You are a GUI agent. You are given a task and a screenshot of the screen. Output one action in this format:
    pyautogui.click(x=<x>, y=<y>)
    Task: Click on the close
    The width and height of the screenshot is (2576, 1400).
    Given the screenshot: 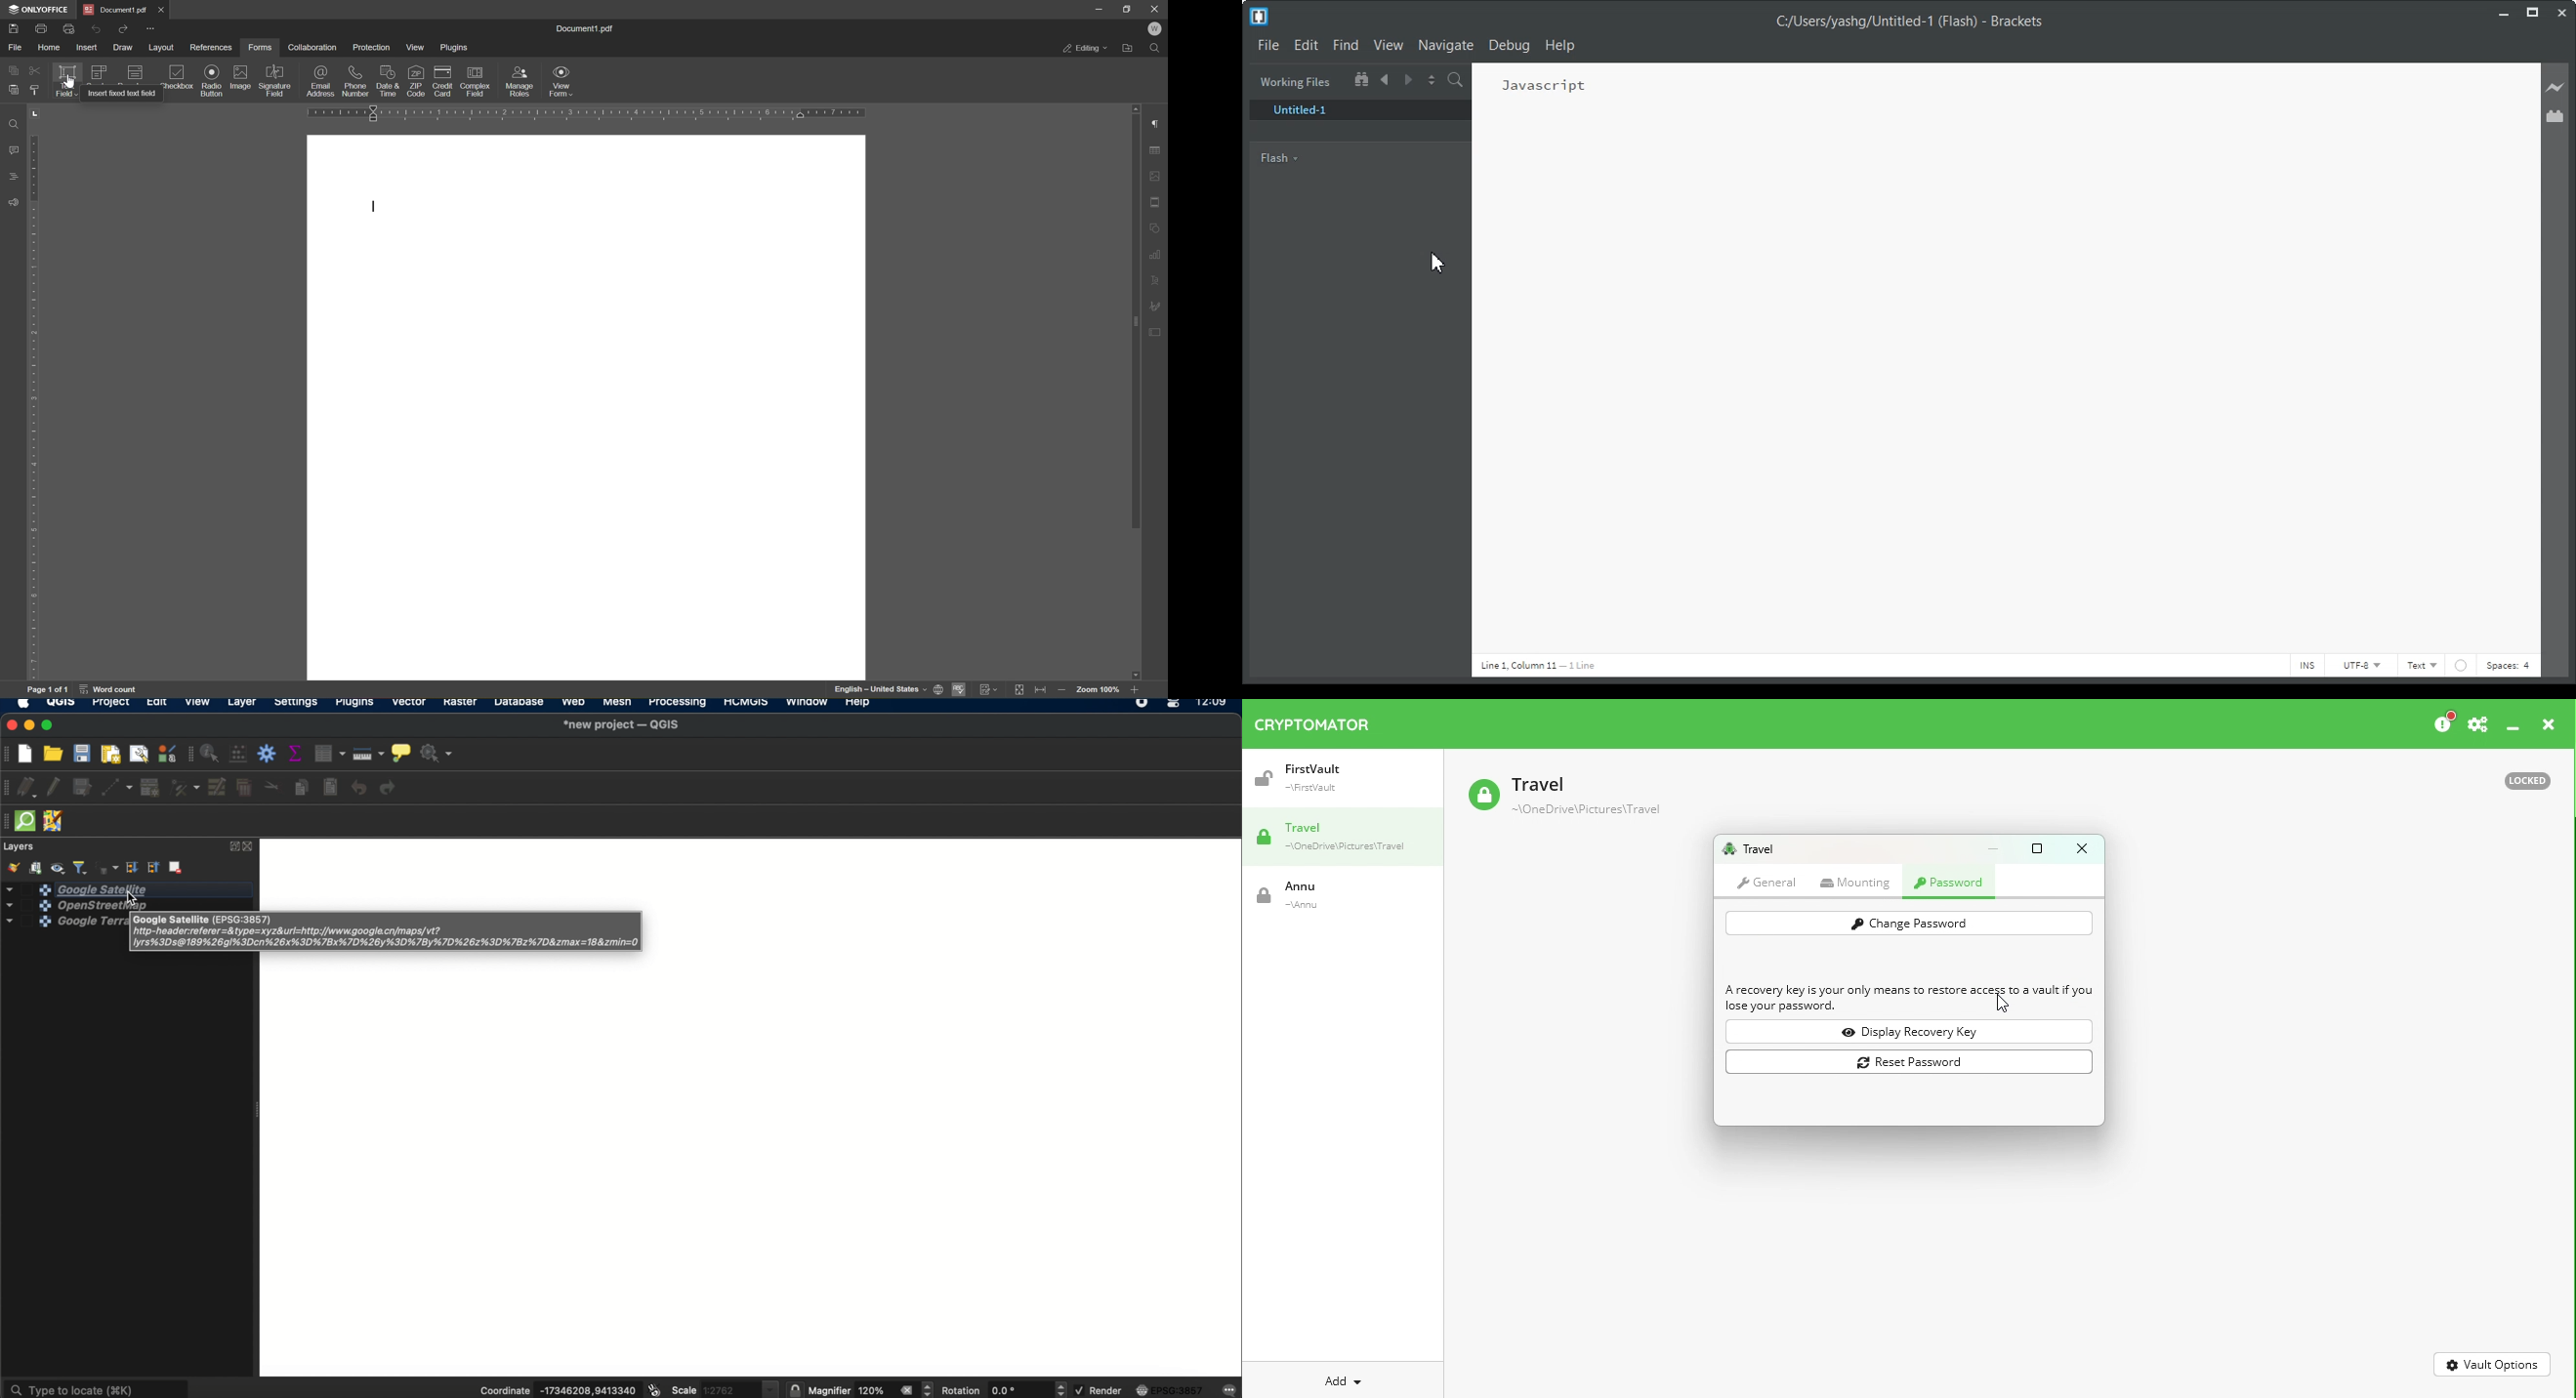 What is the action you would take?
    pyautogui.click(x=1156, y=8)
    